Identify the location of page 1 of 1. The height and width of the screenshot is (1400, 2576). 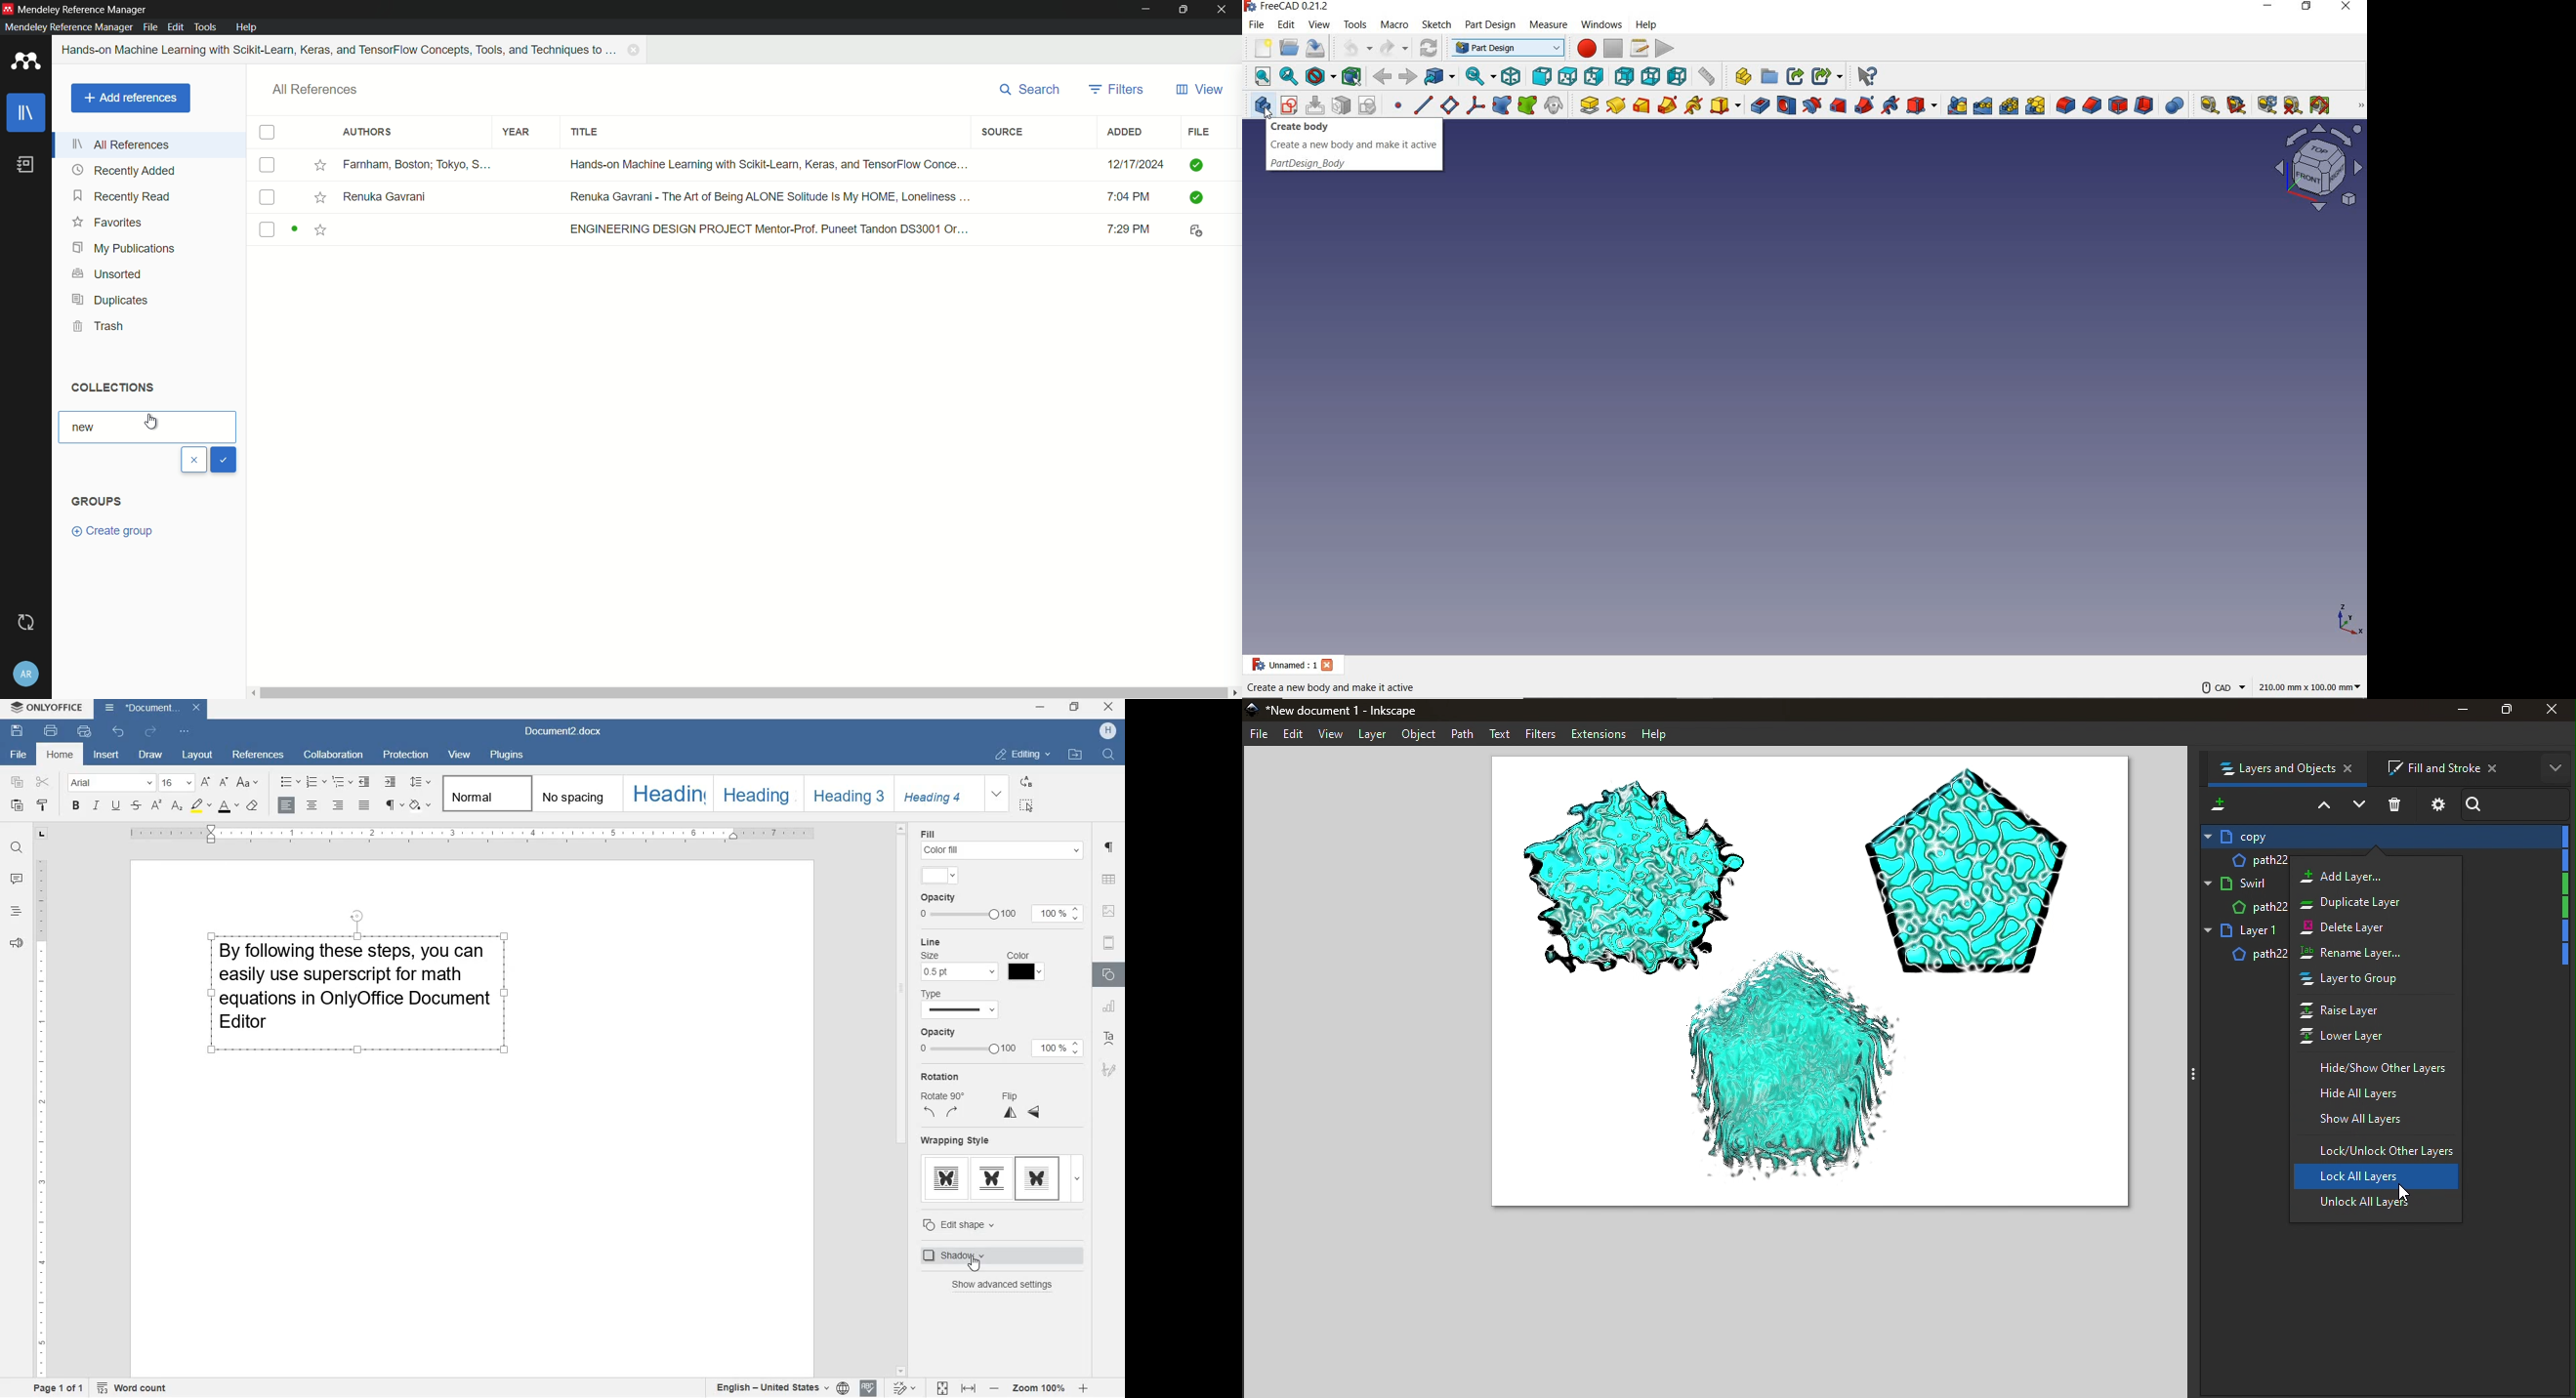
(62, 1389).